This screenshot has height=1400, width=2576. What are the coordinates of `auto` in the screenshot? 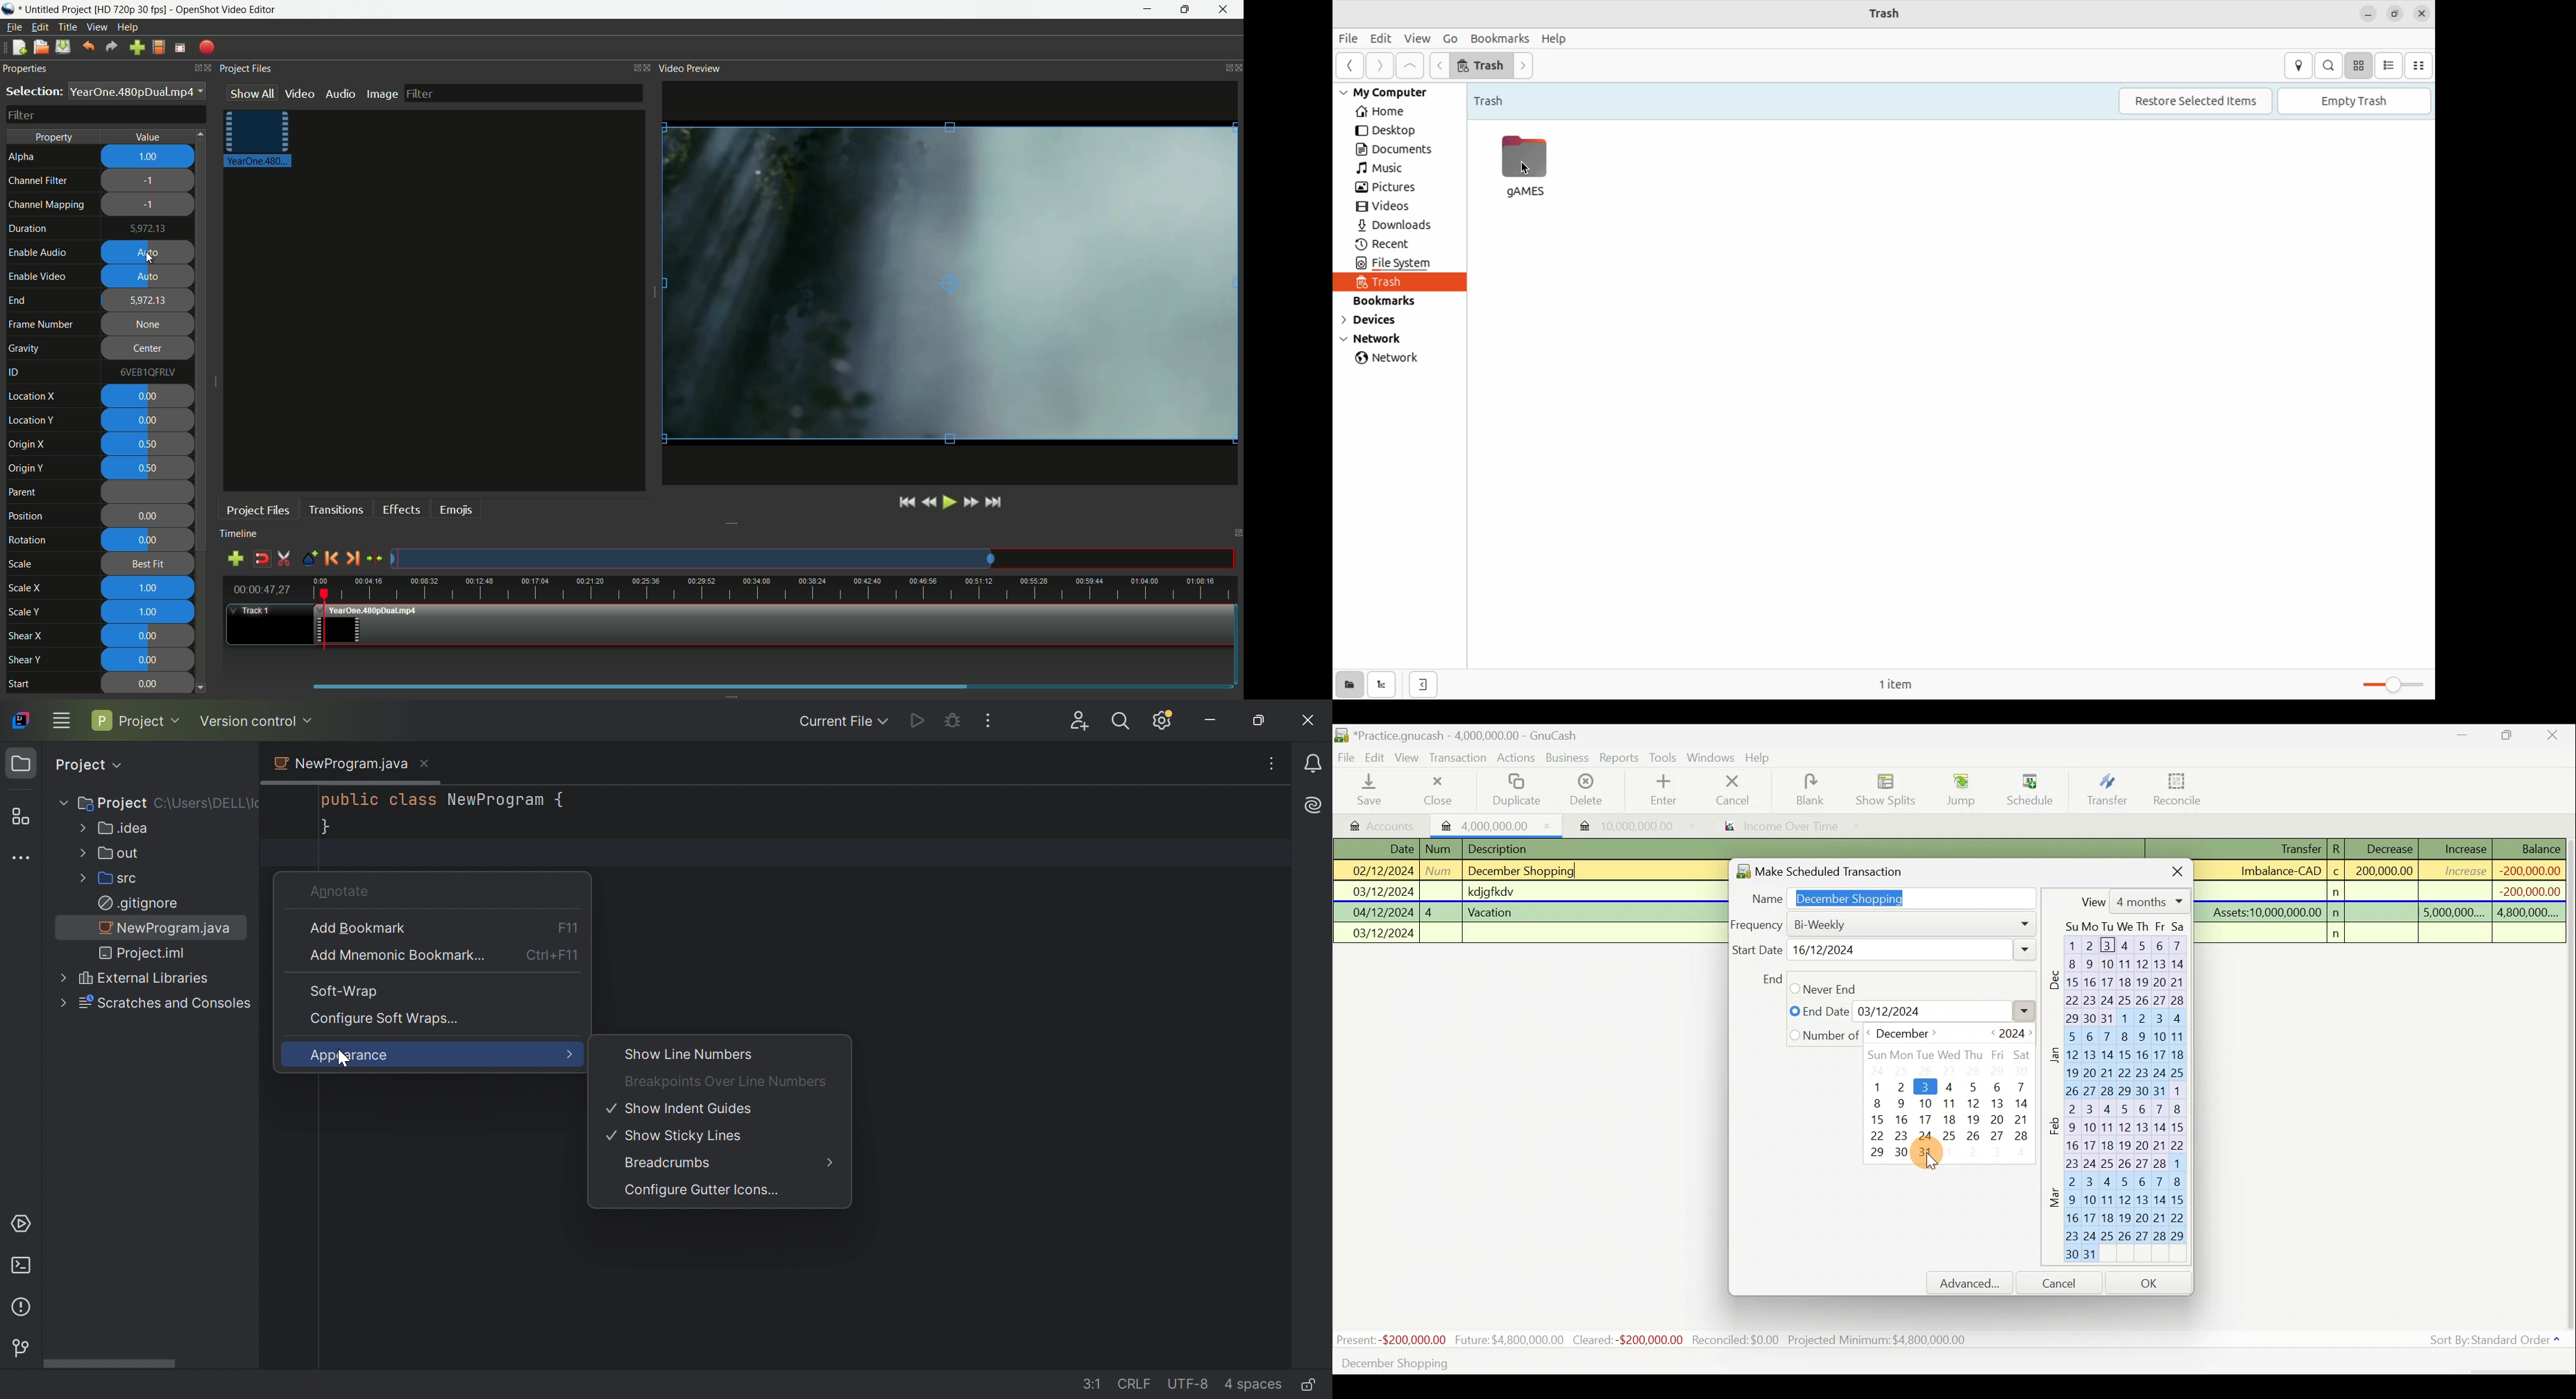 It's located at (148, 255).